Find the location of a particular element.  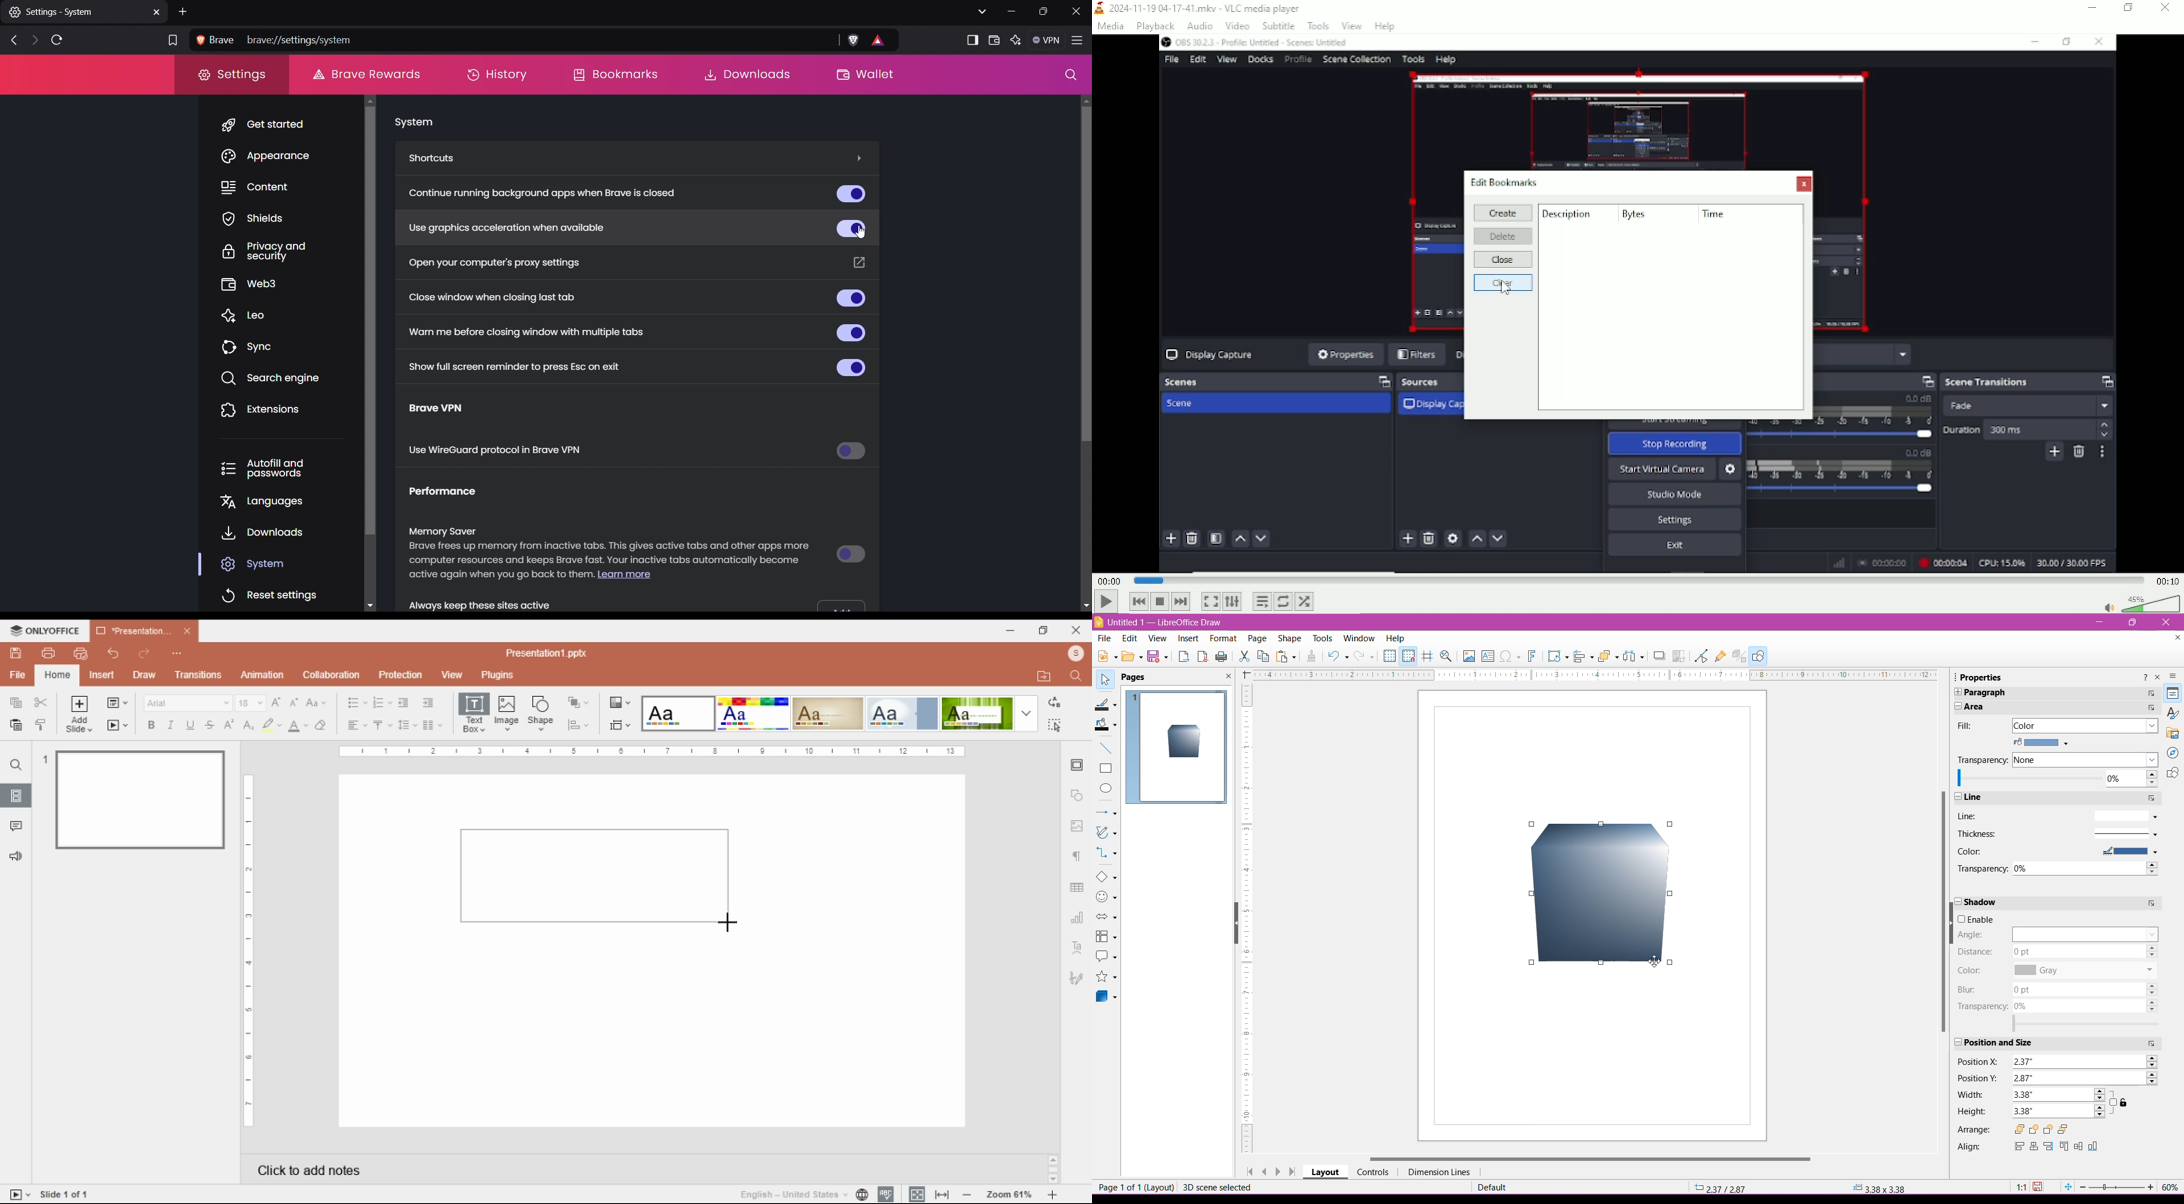

Clear is located at coordinates (1502, 284).